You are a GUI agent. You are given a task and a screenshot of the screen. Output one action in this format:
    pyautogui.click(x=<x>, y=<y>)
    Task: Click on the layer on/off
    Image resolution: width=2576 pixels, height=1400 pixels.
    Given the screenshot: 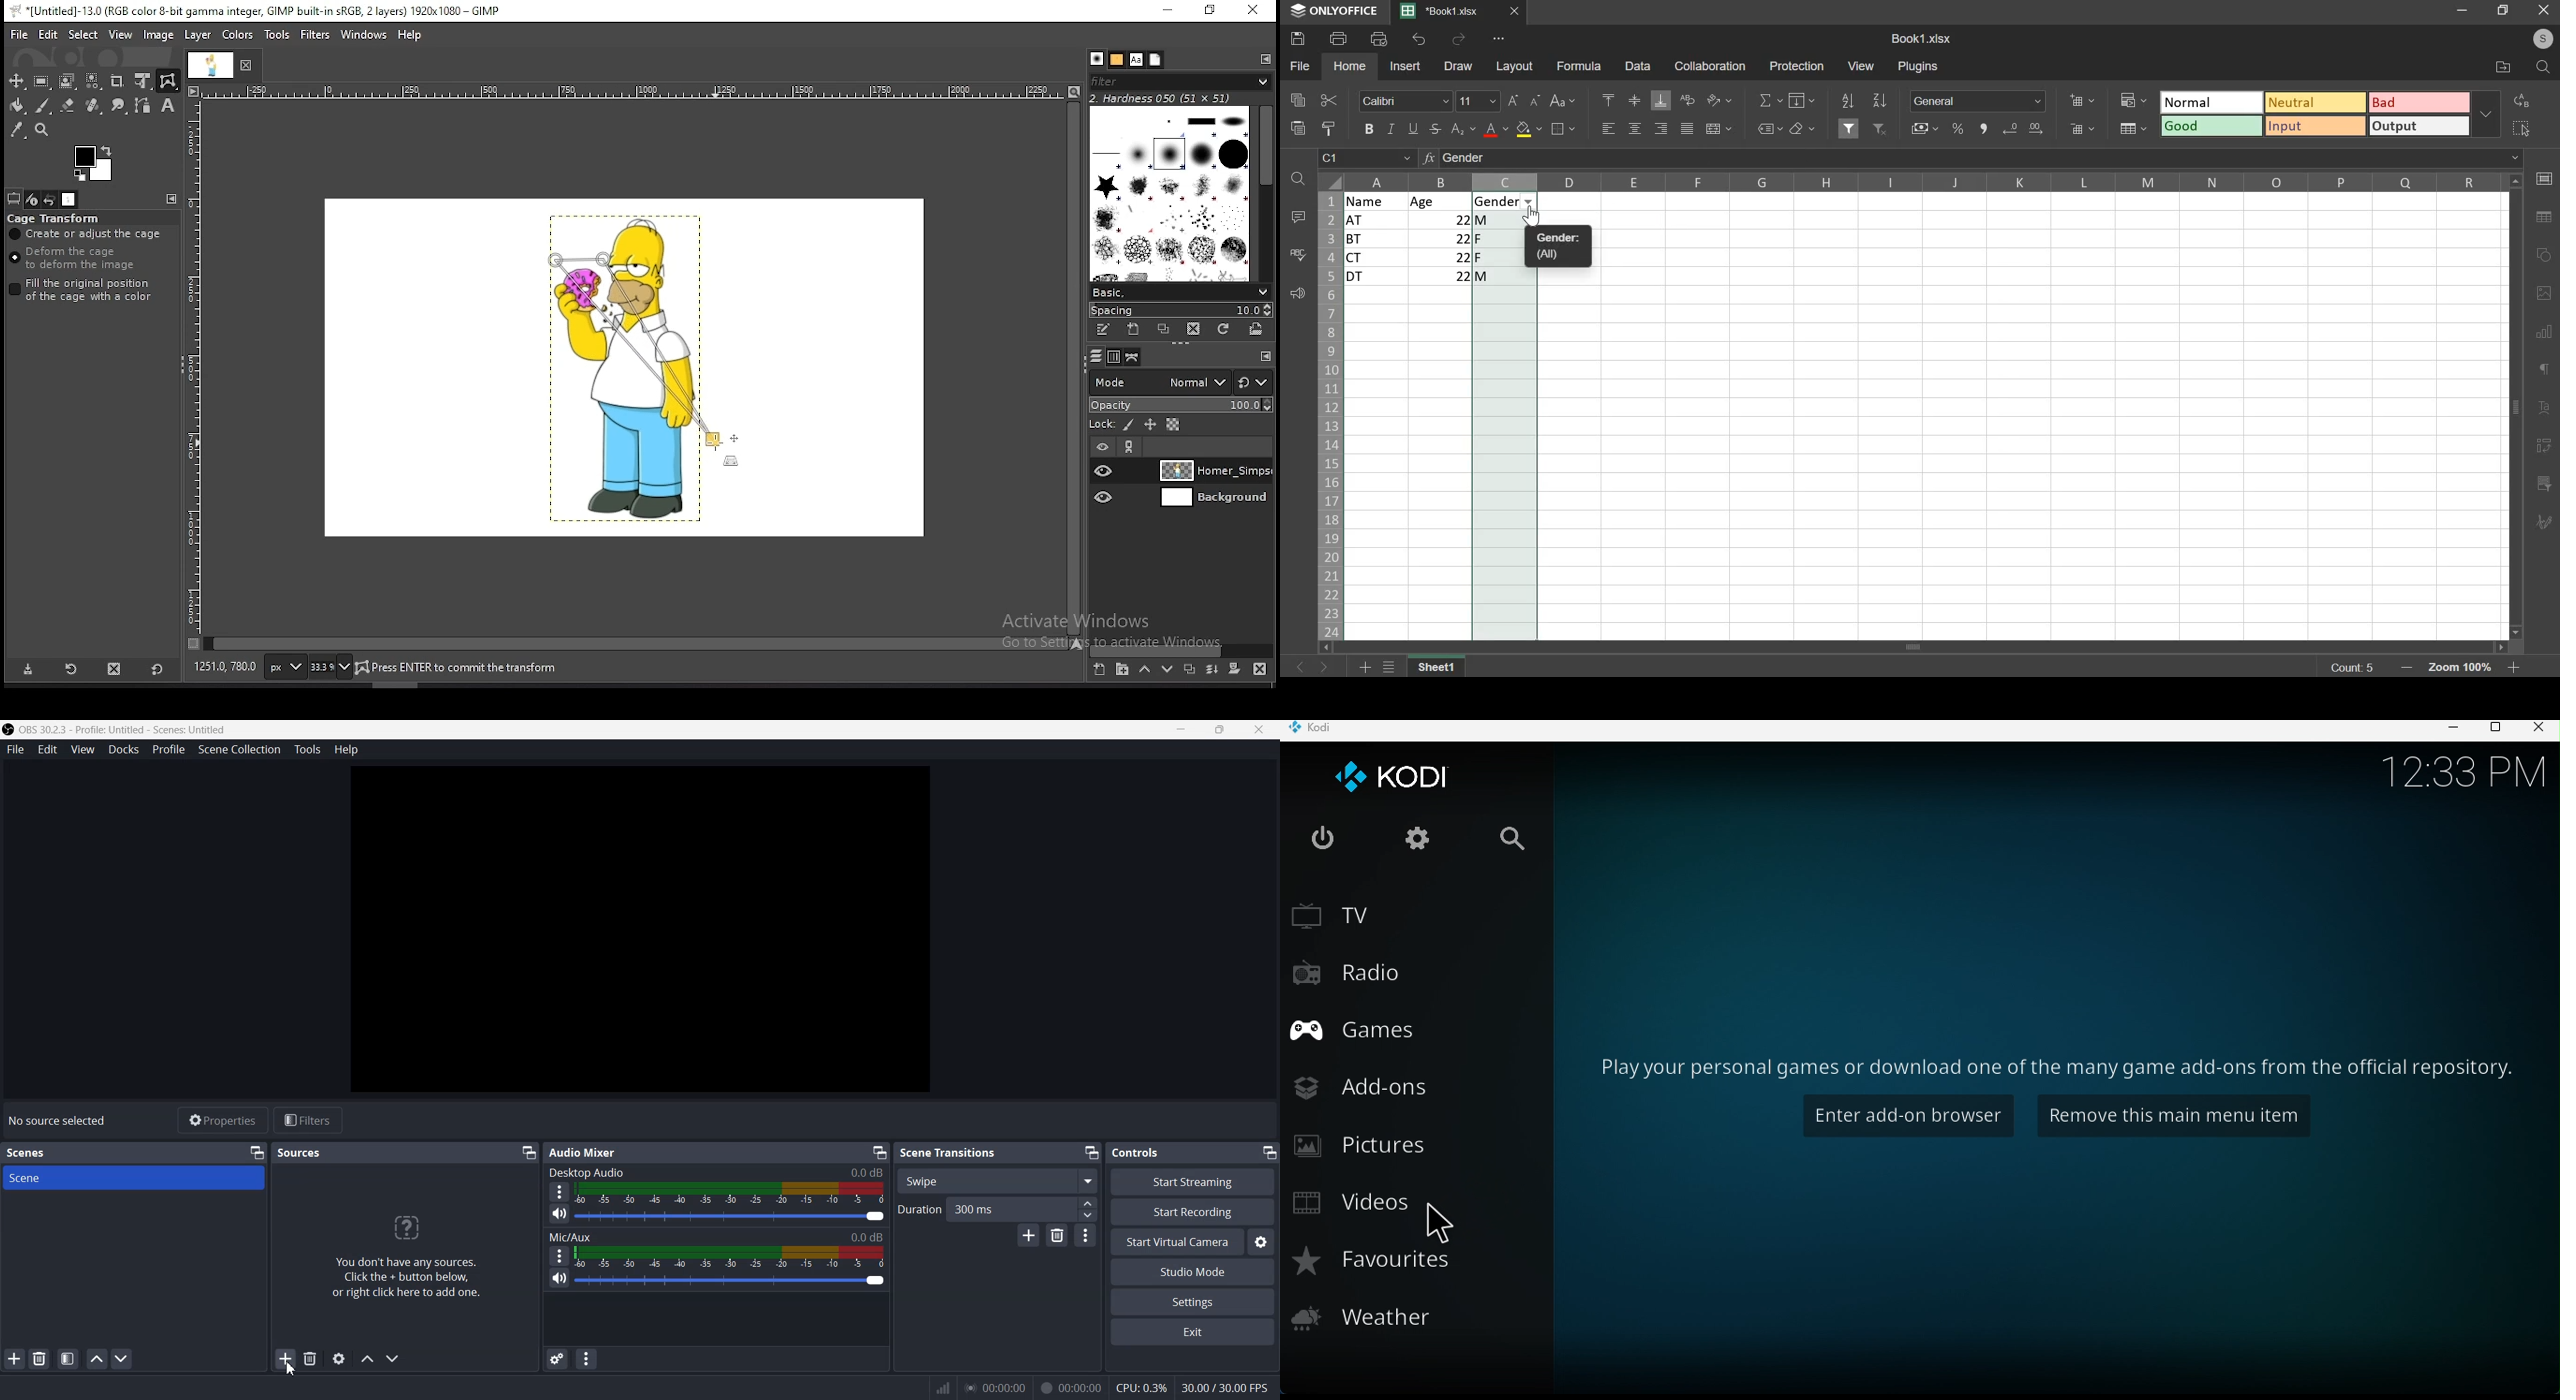 What is the action you would take?
    pyautogui.click(x=1102, y=446)
    